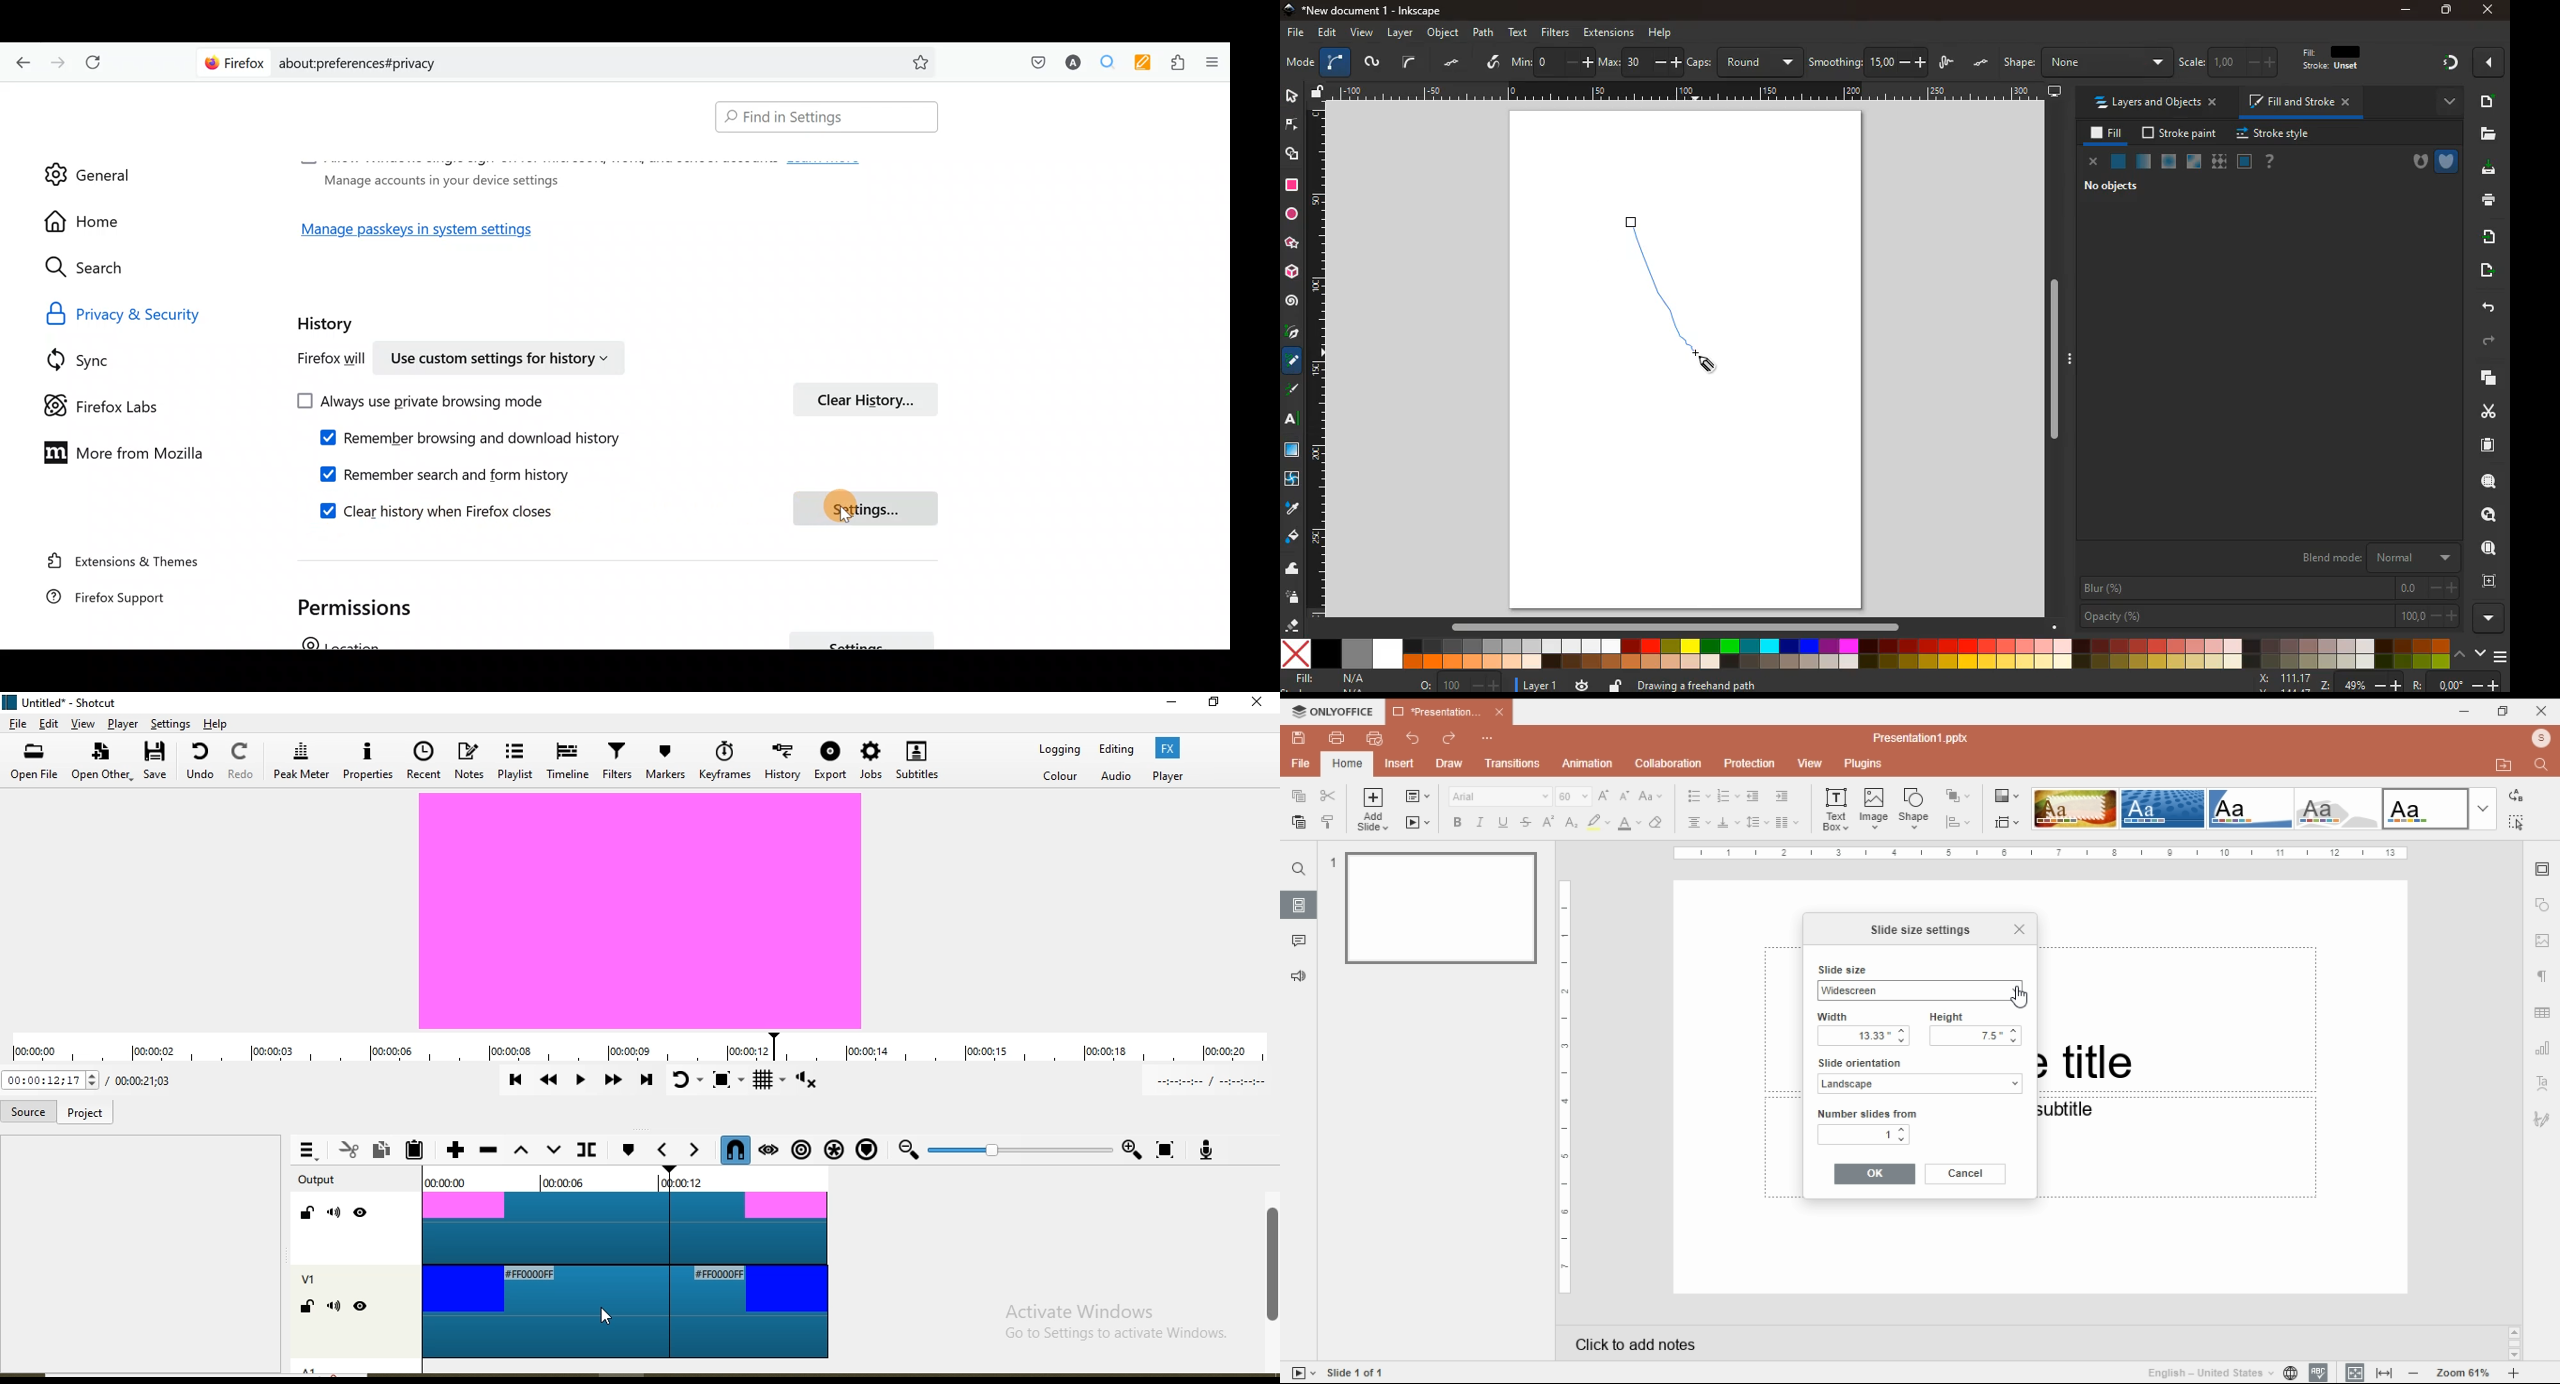 The width and height of the screenshot is (2576, 1400). Describe the element at coordinates (1291, 481) in the screenshot. I see `twist` at that location.